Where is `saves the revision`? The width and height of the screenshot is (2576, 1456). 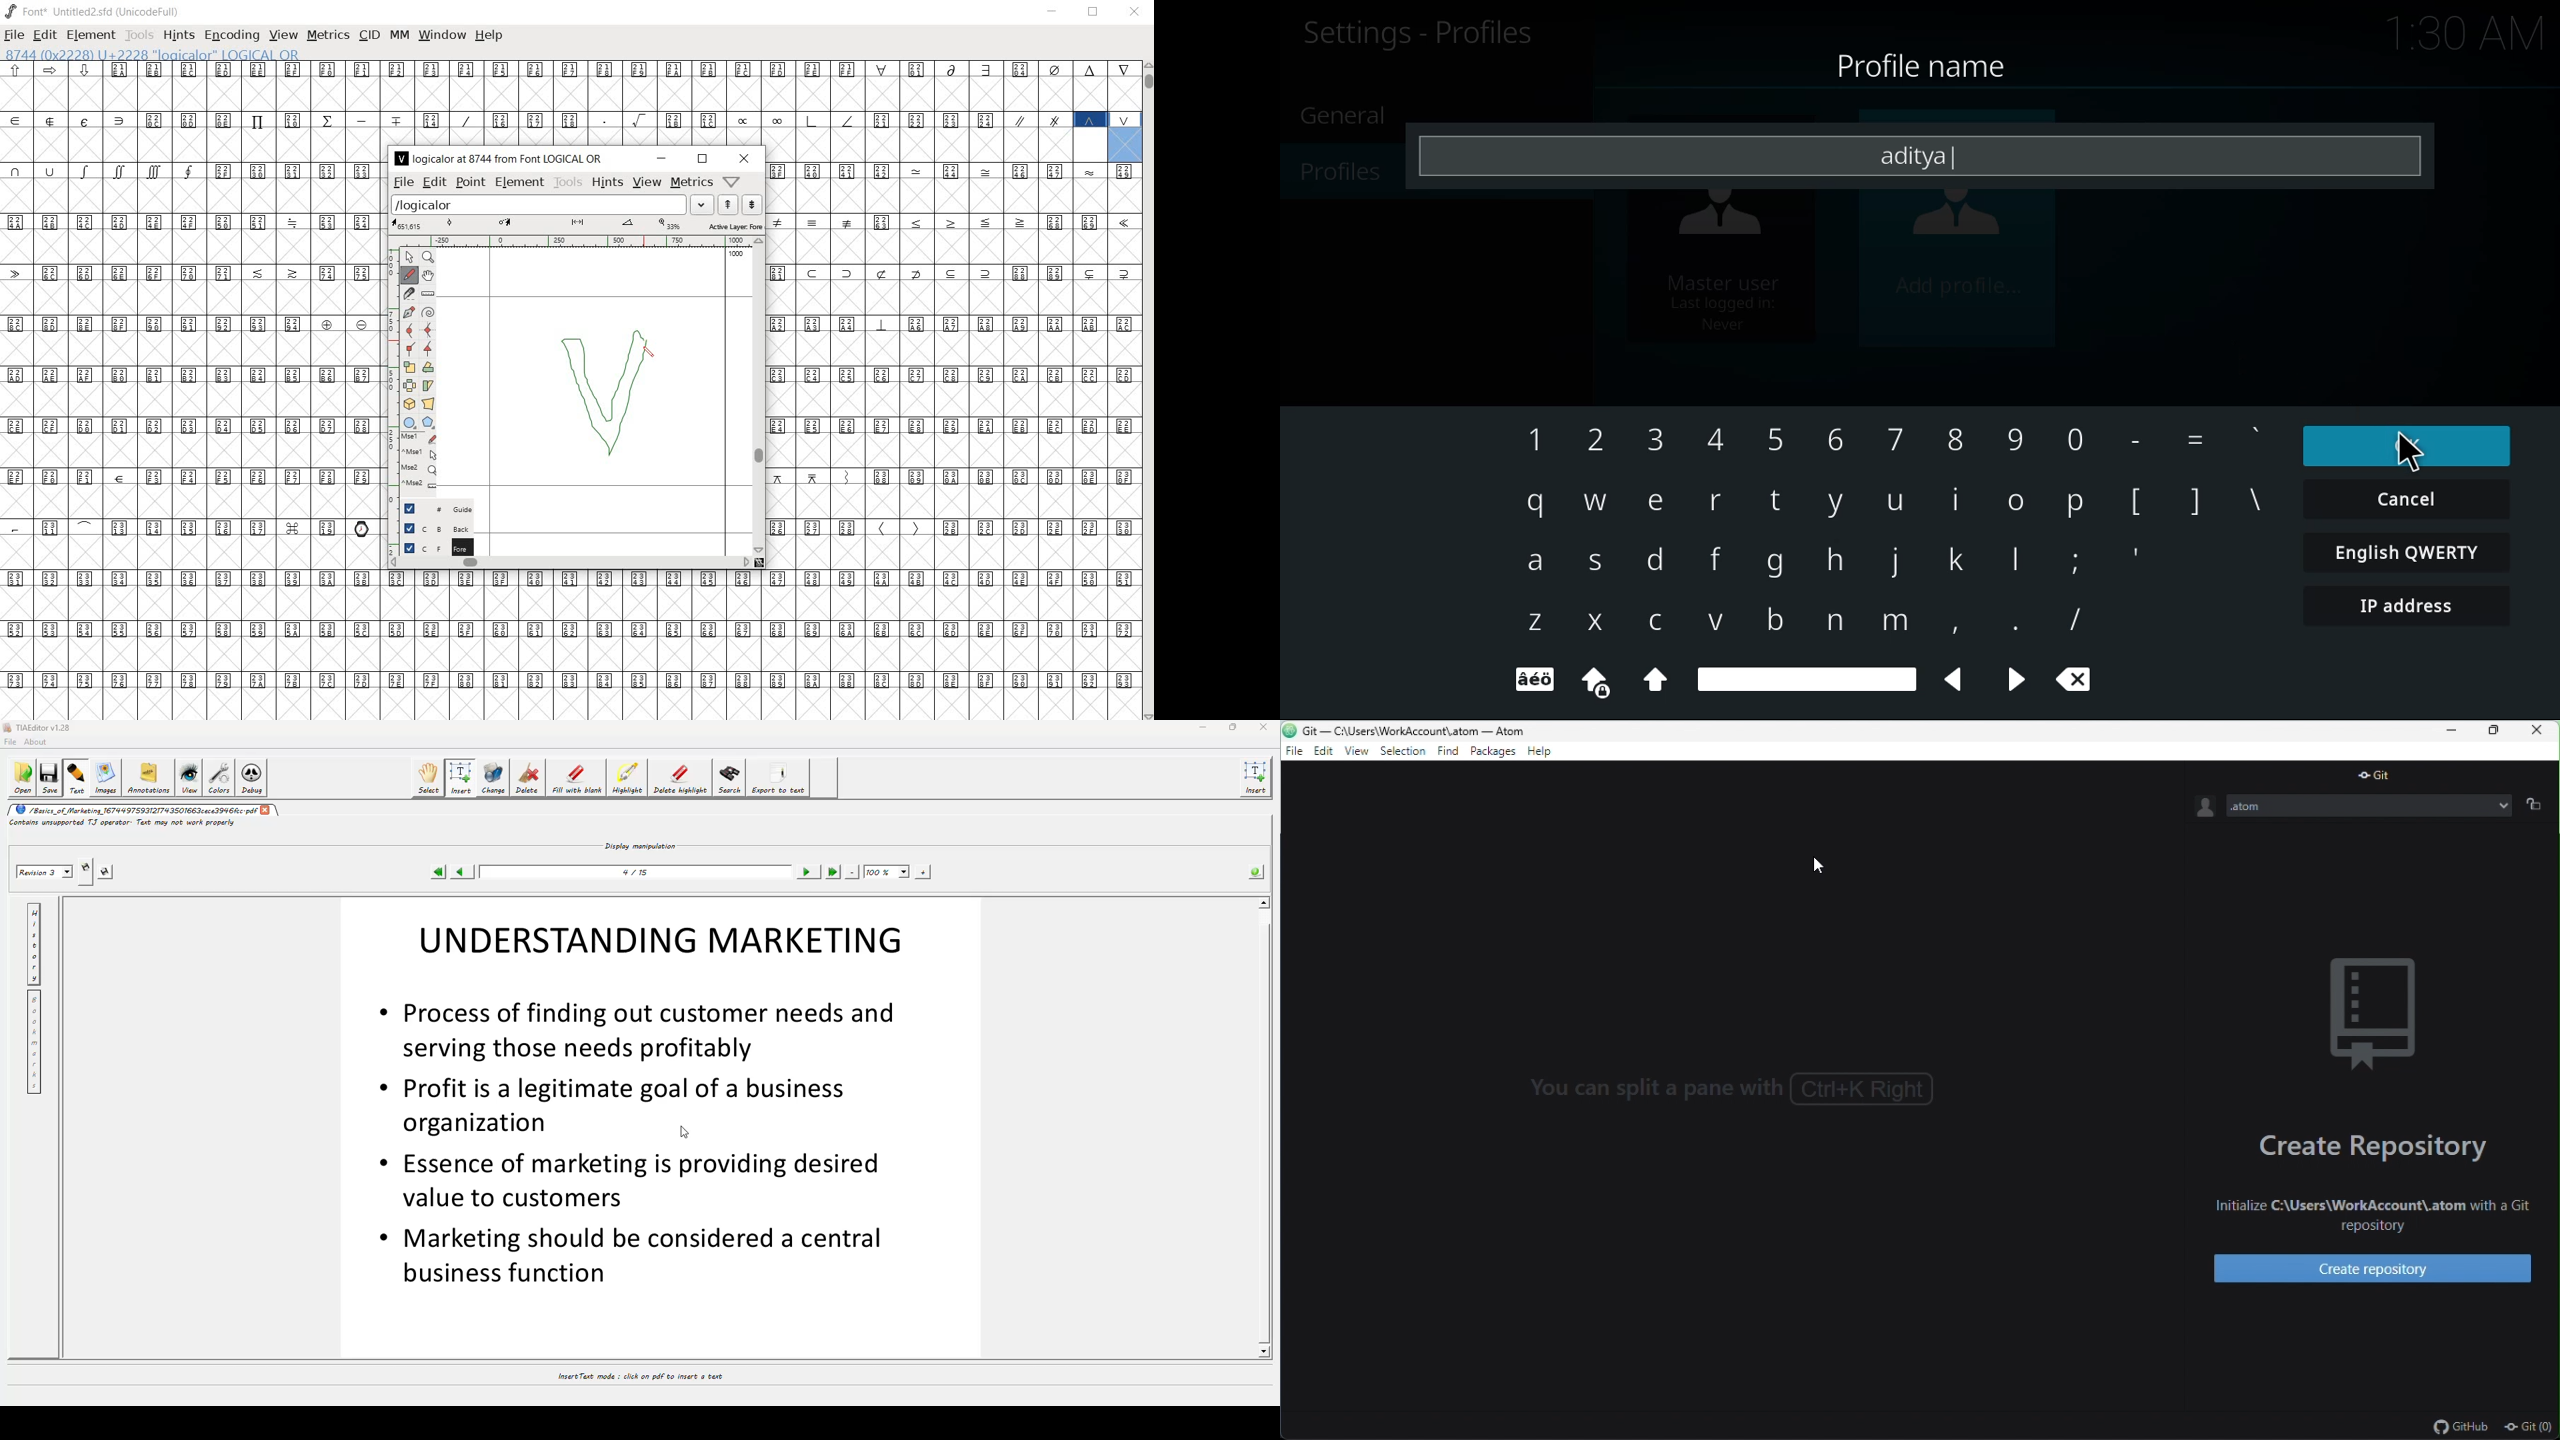 saves the revision is located at coordinates (107, 873).